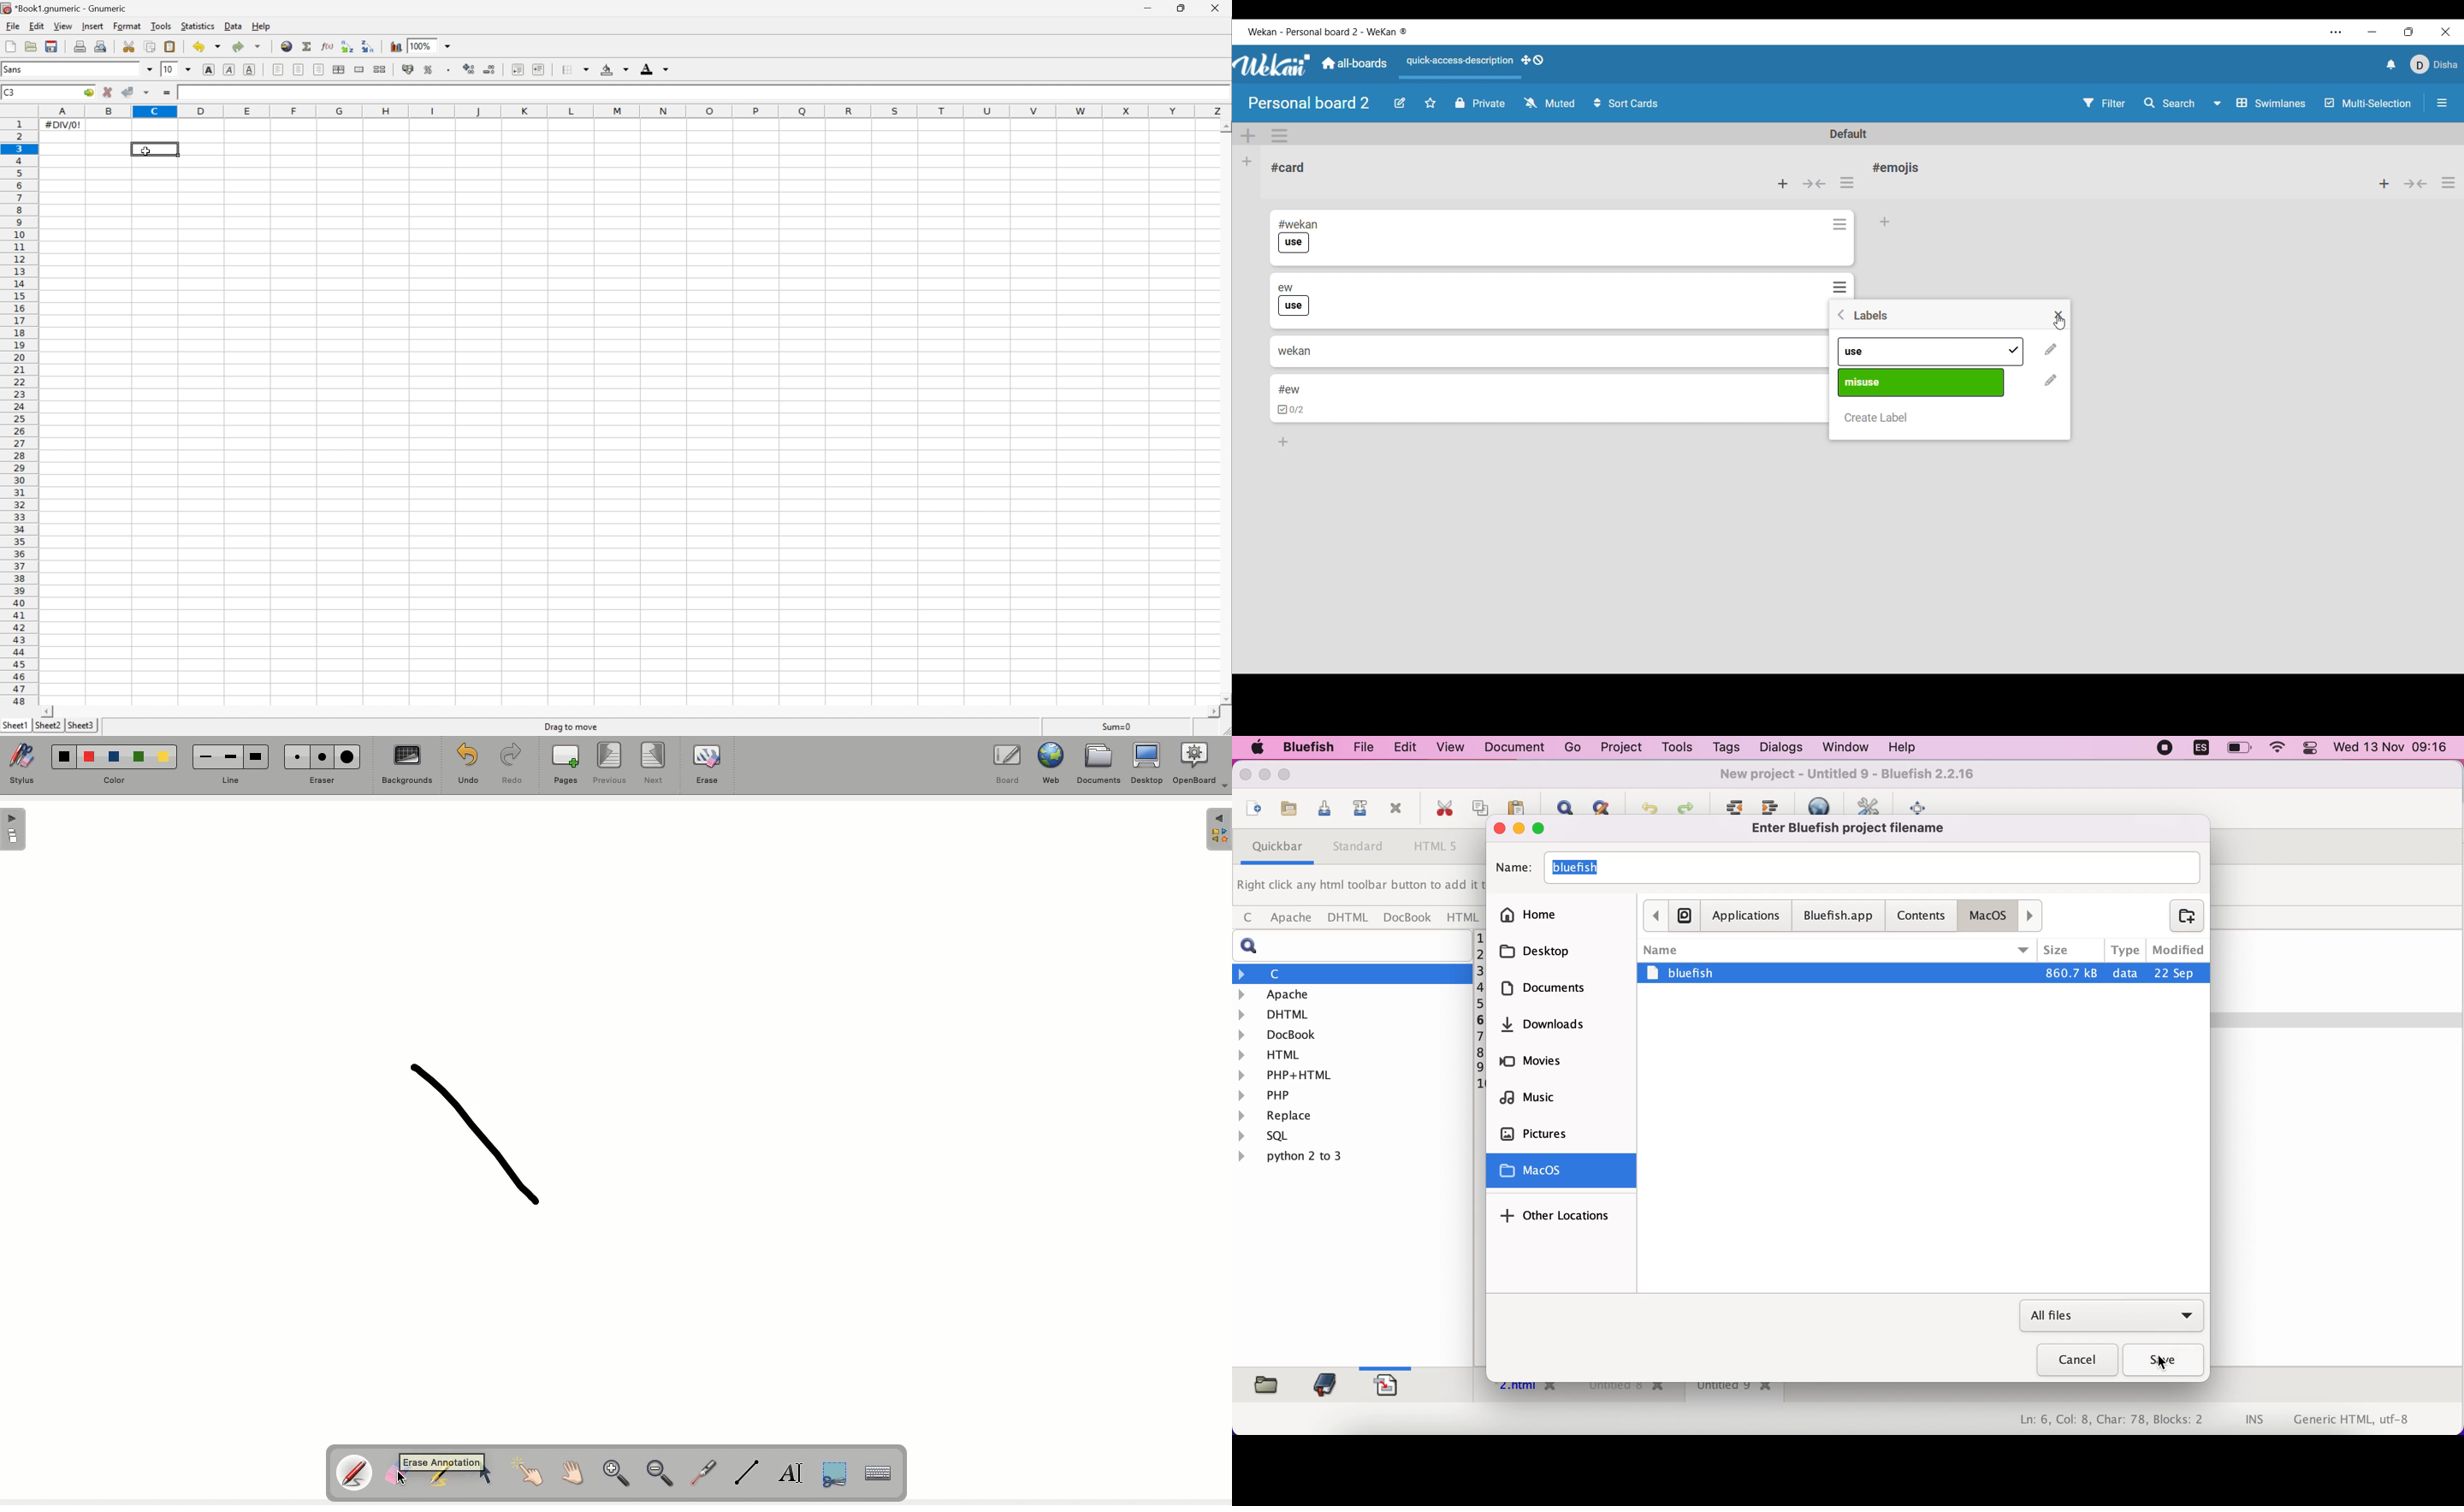 Image resolution: width=2464 pixels, height=1512 pixels. I want to click on =A1/B1, so click(198, 92).